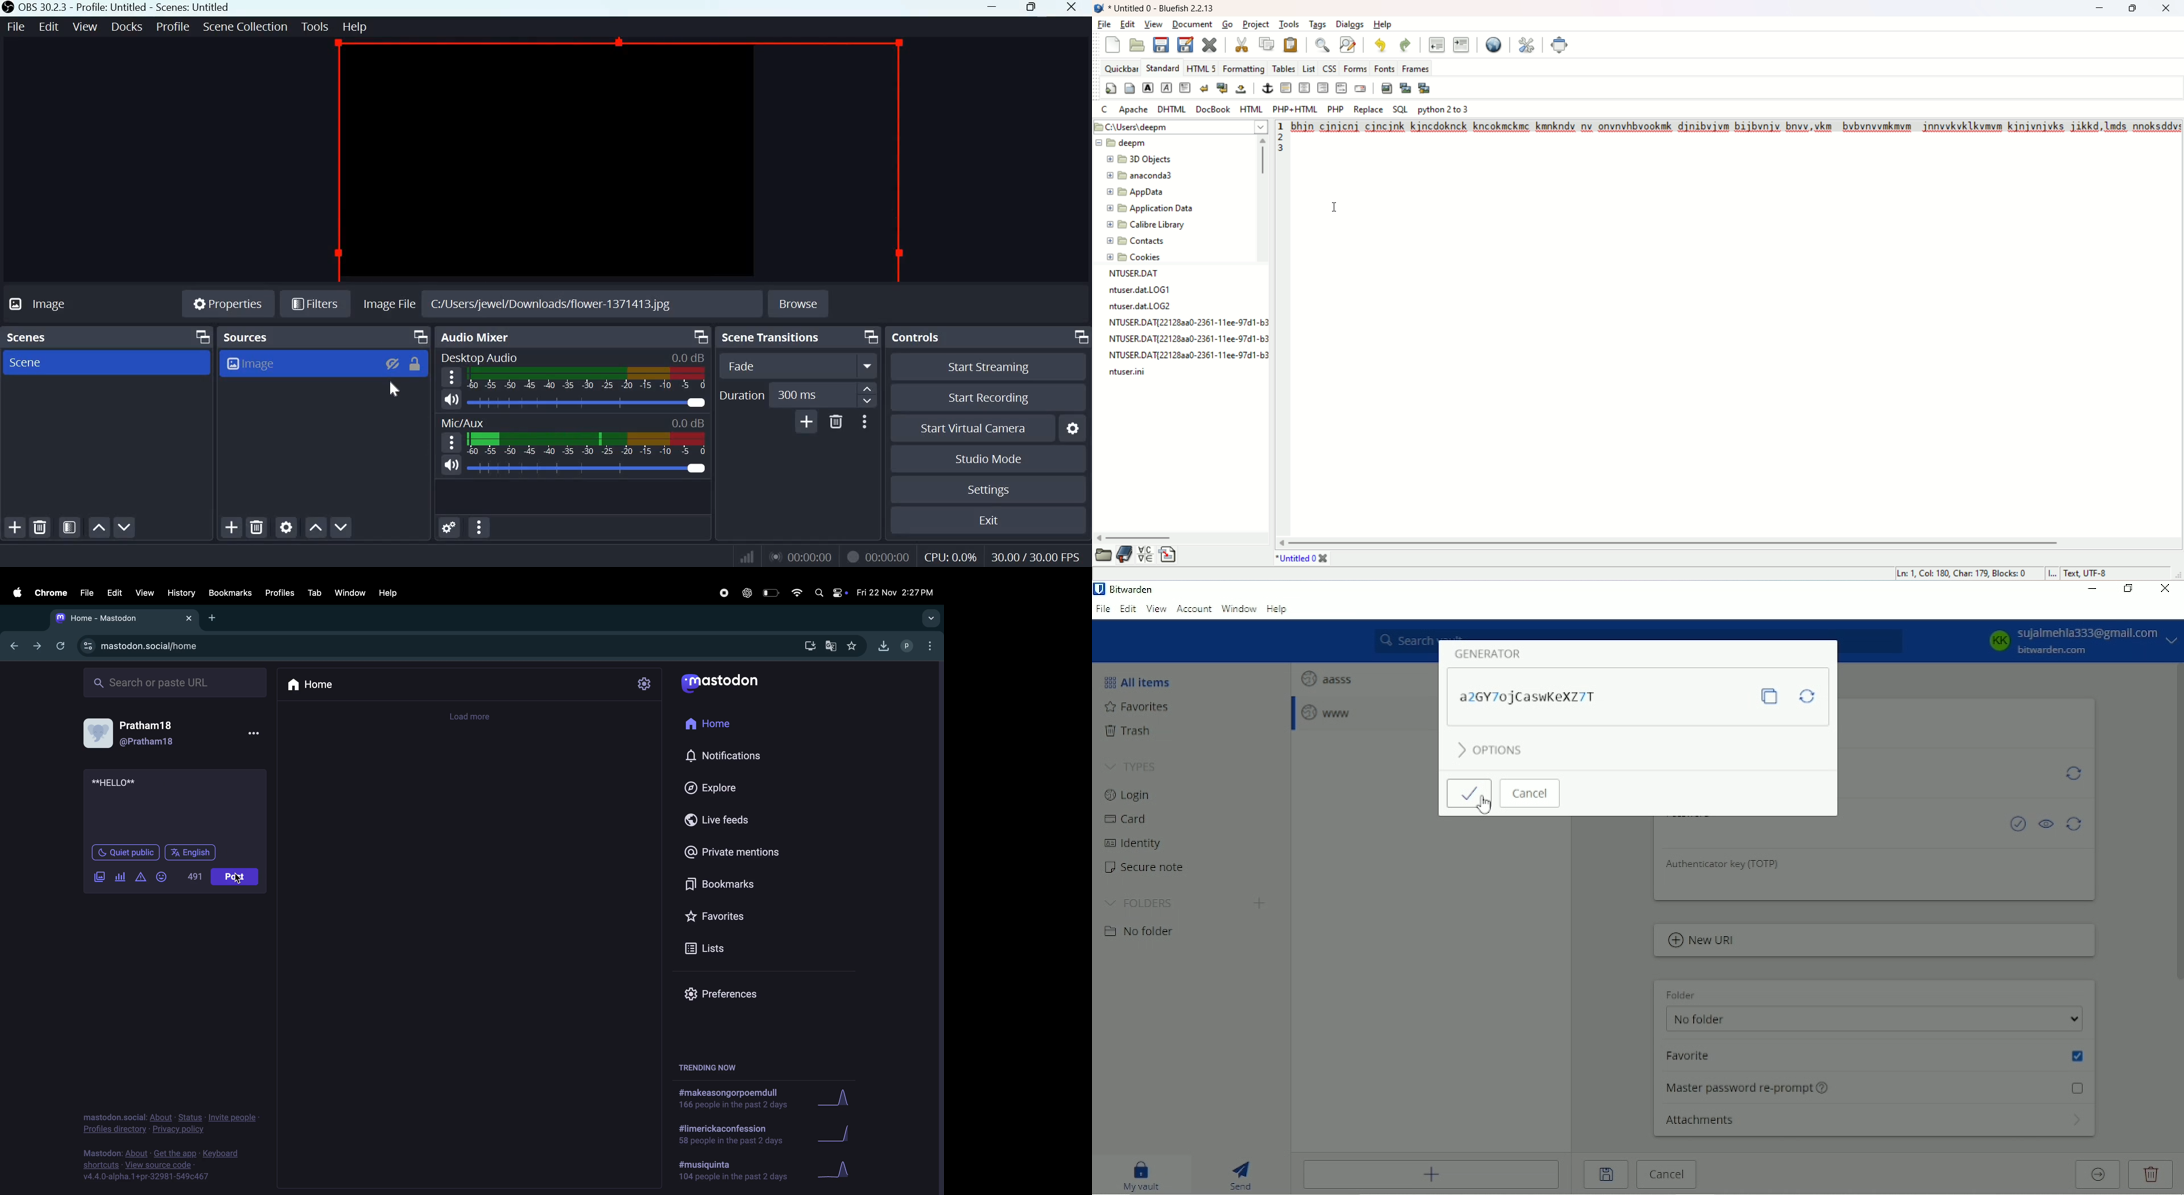 The height and width of the screenshot is (1204, 2184). Describe the element at coordinates (1125, 557) in the screenshot. I see `documentation` at that location.